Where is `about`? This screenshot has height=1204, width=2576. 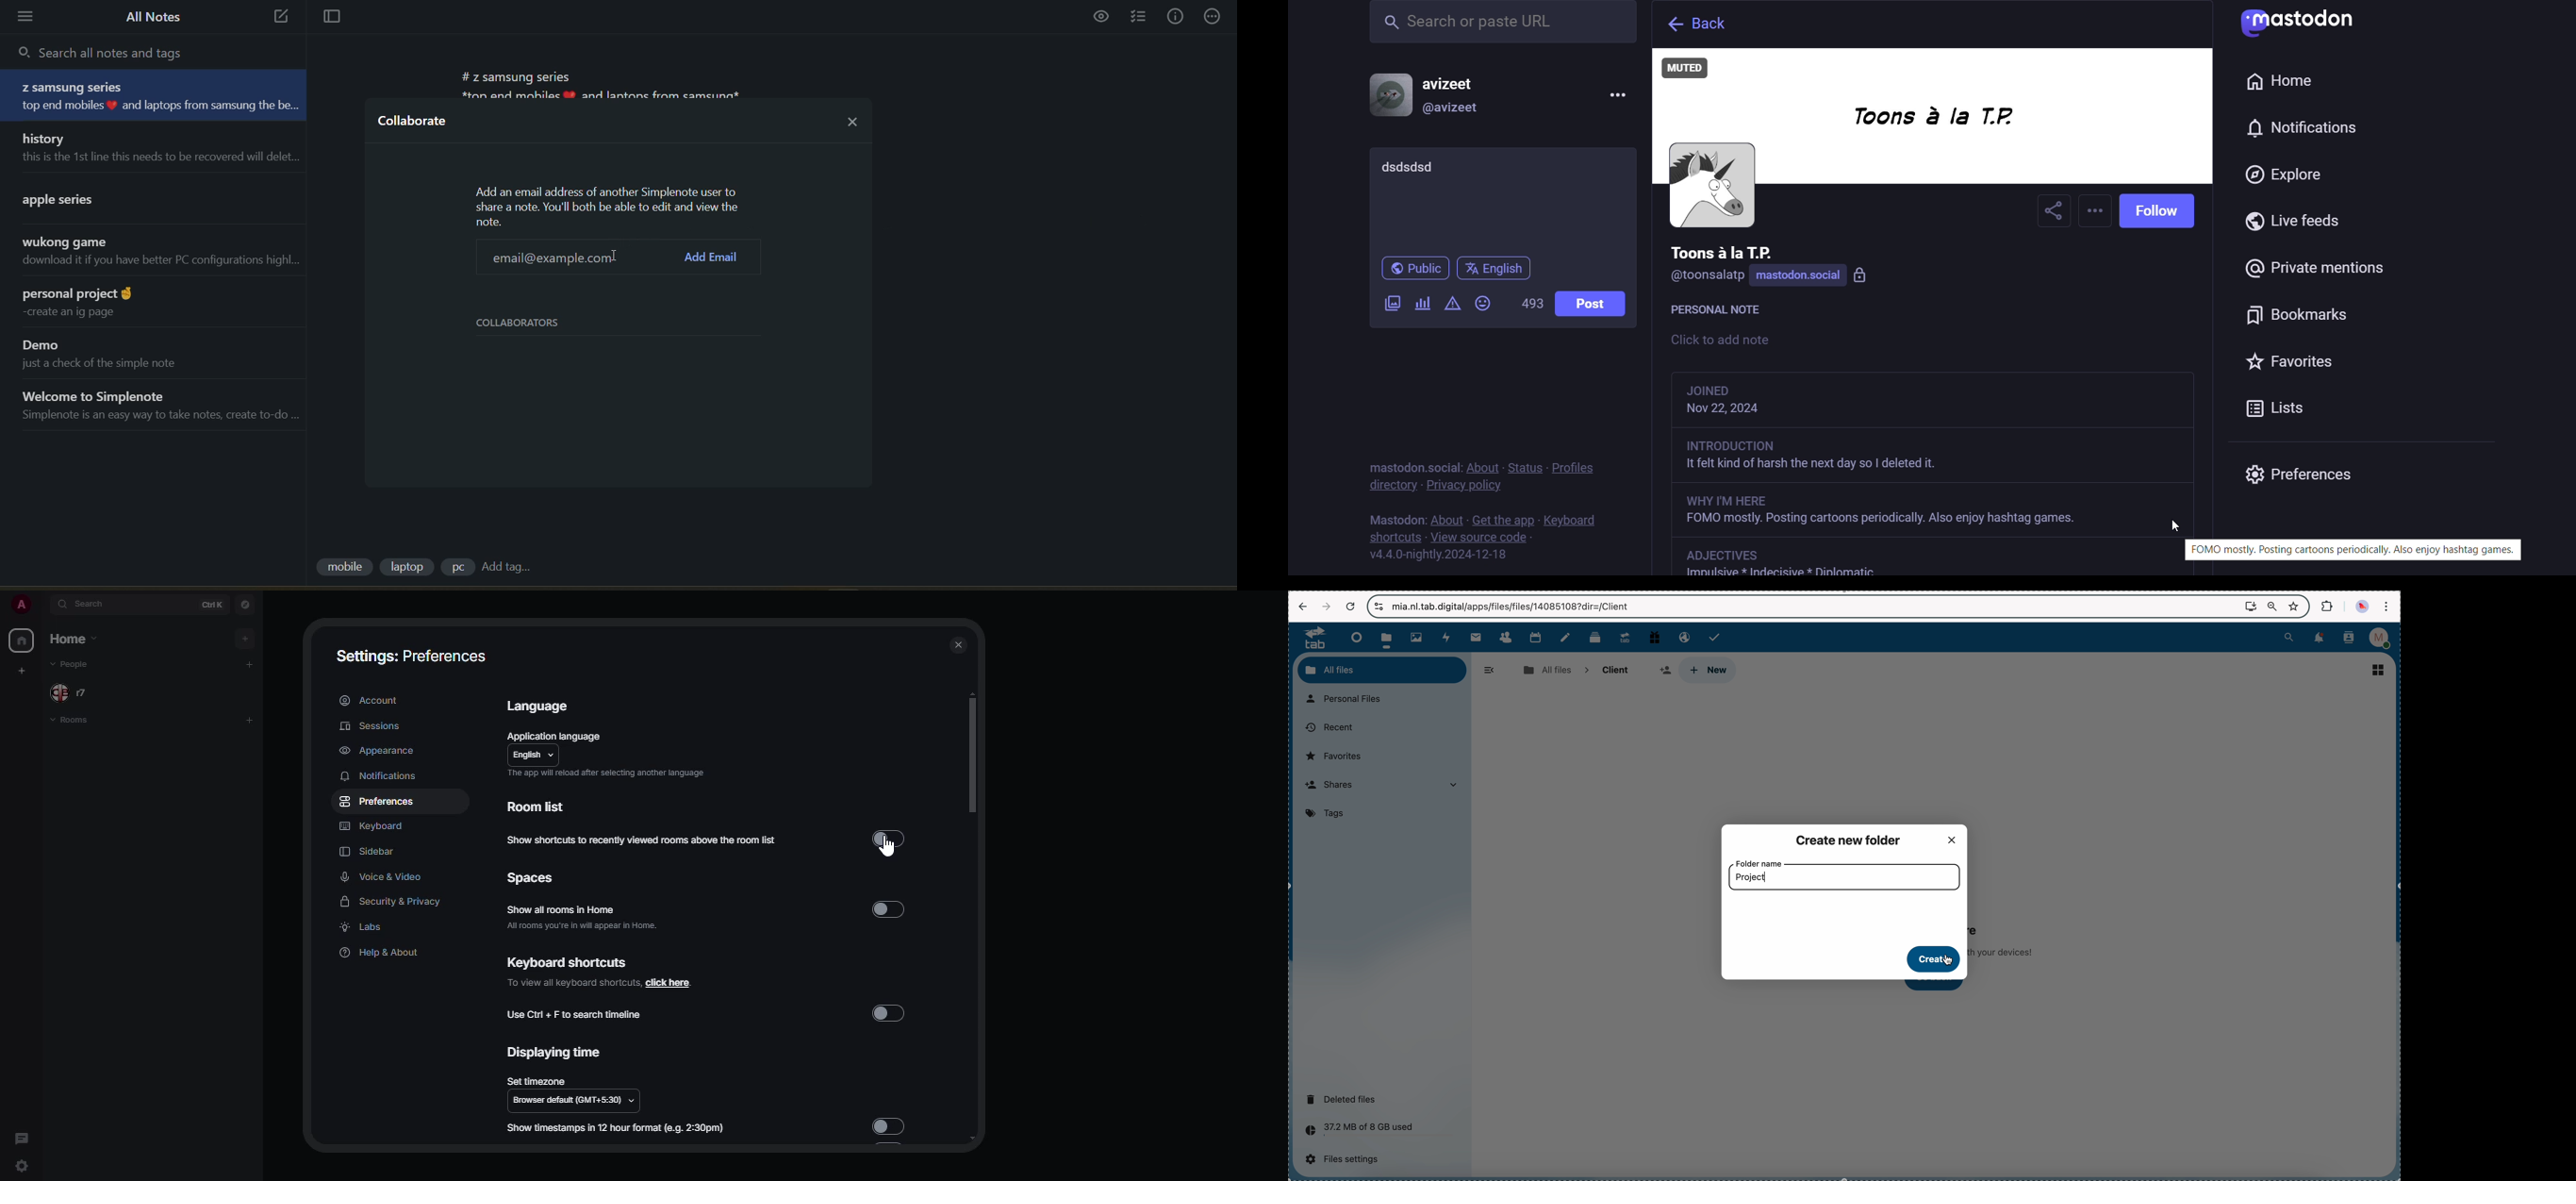 about is located at coordinates (1482, 462).